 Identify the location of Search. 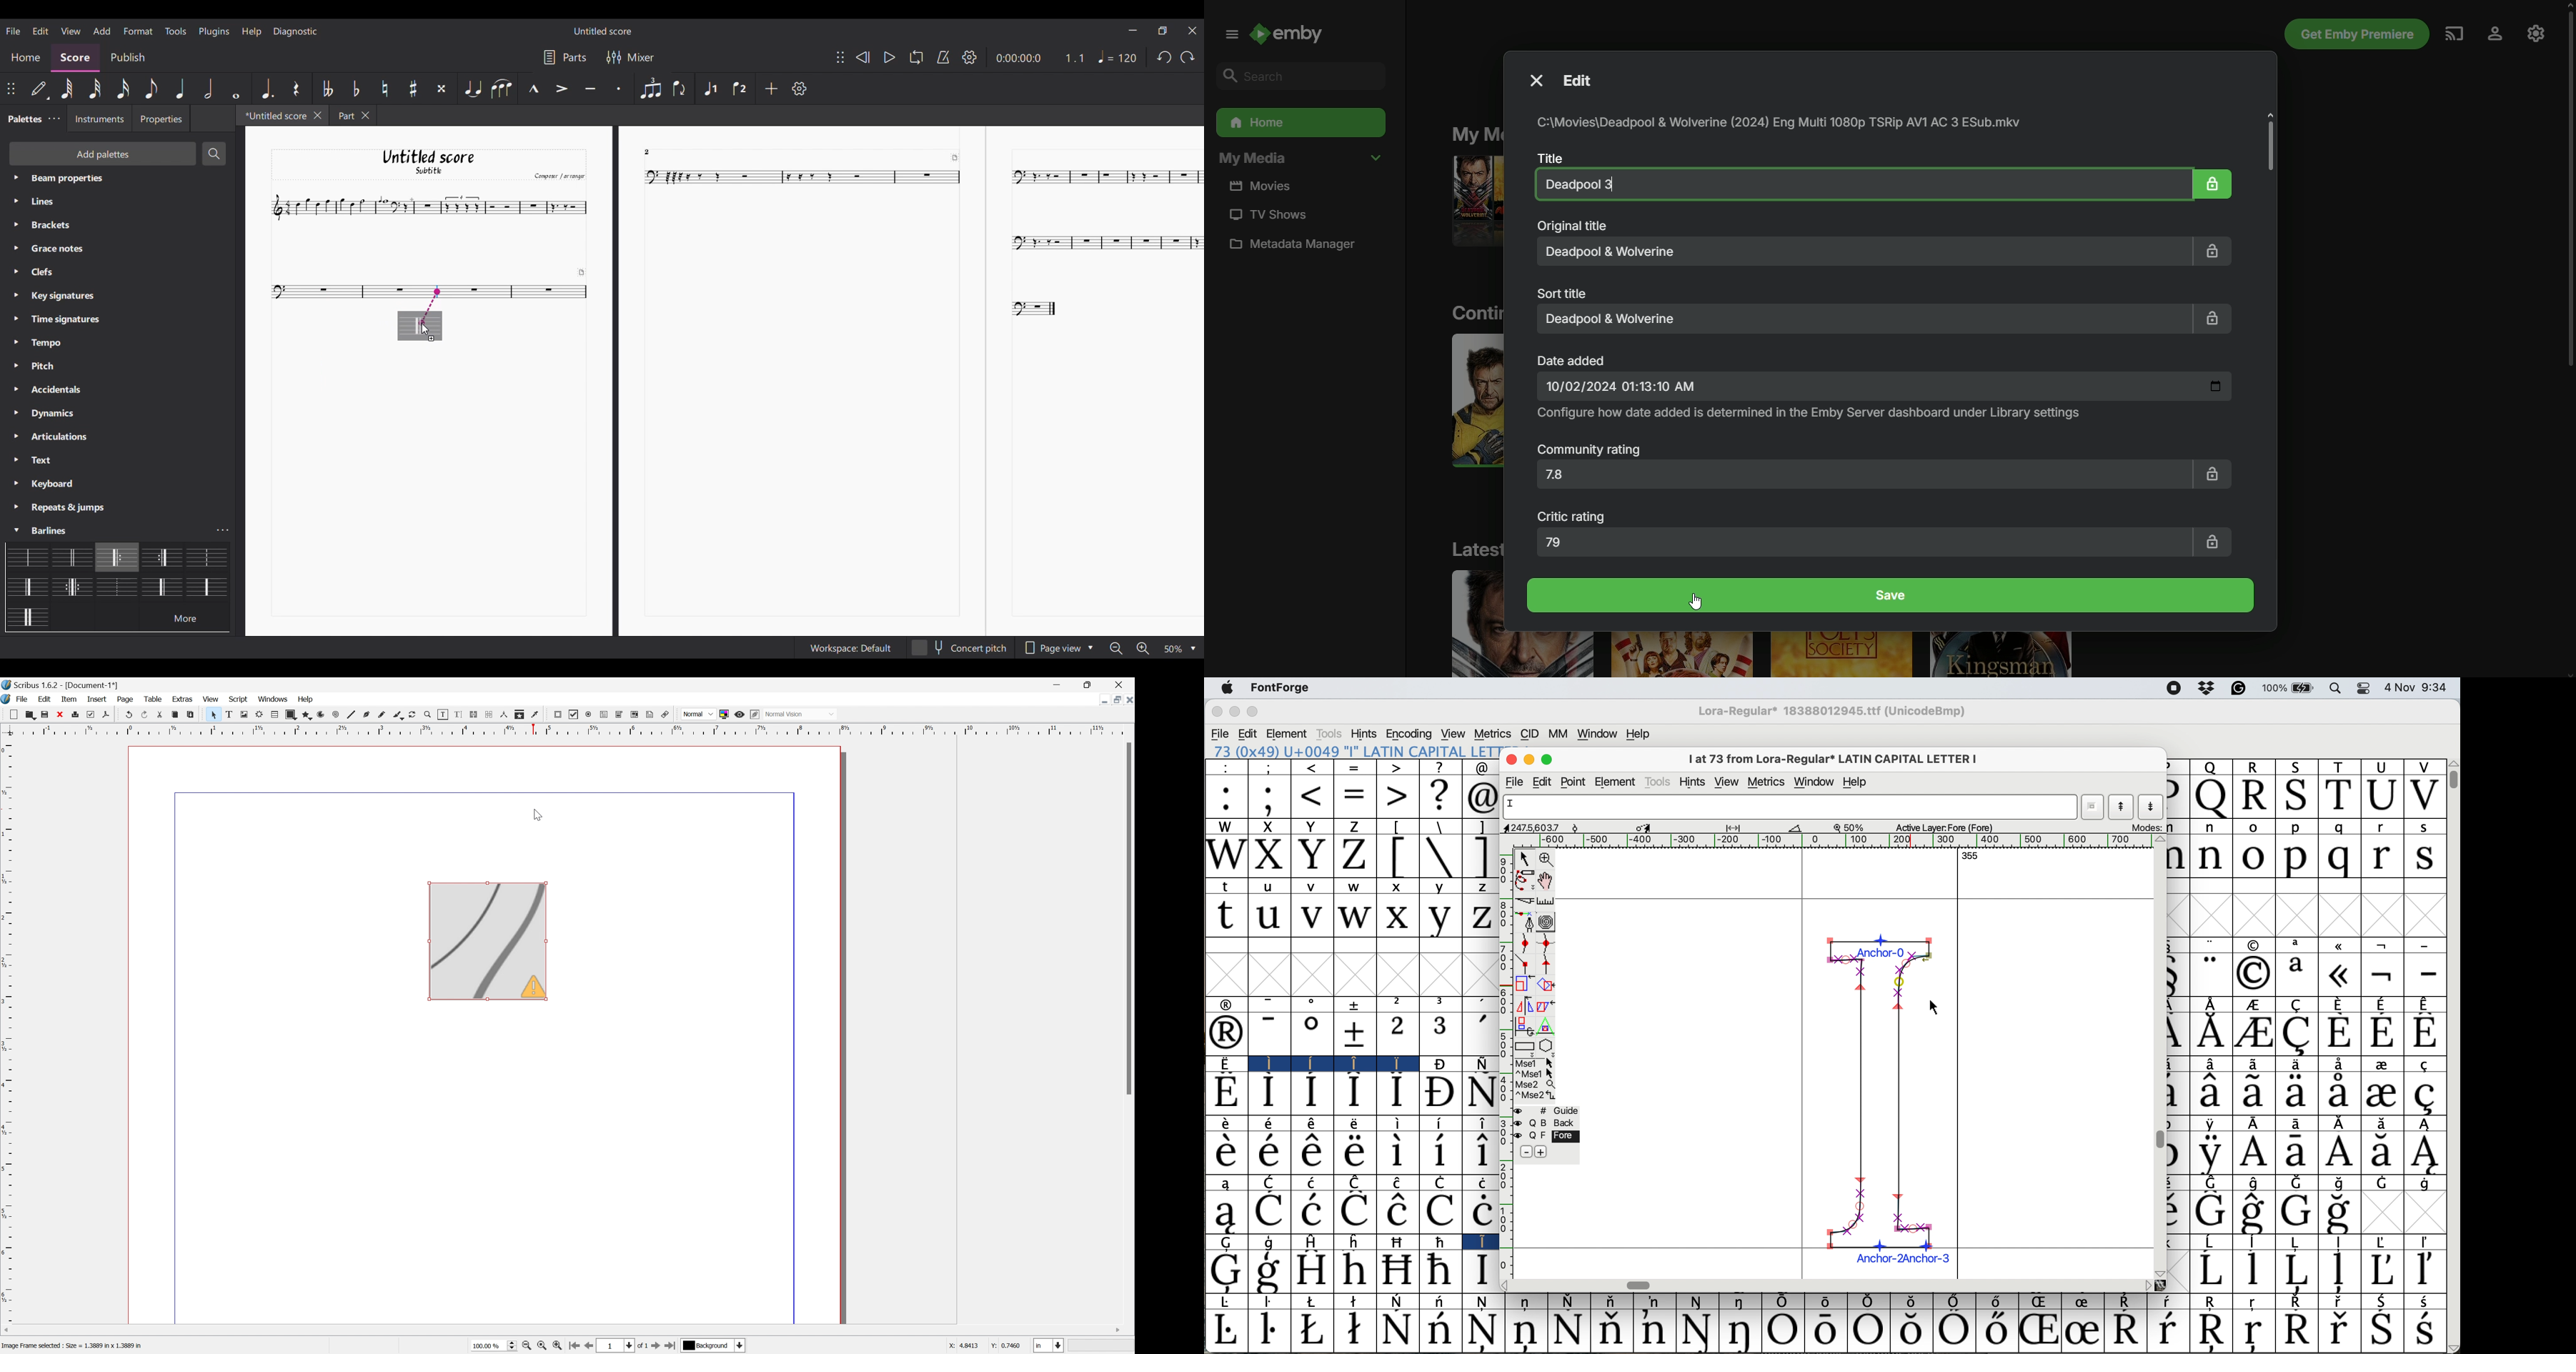
(214, 153).